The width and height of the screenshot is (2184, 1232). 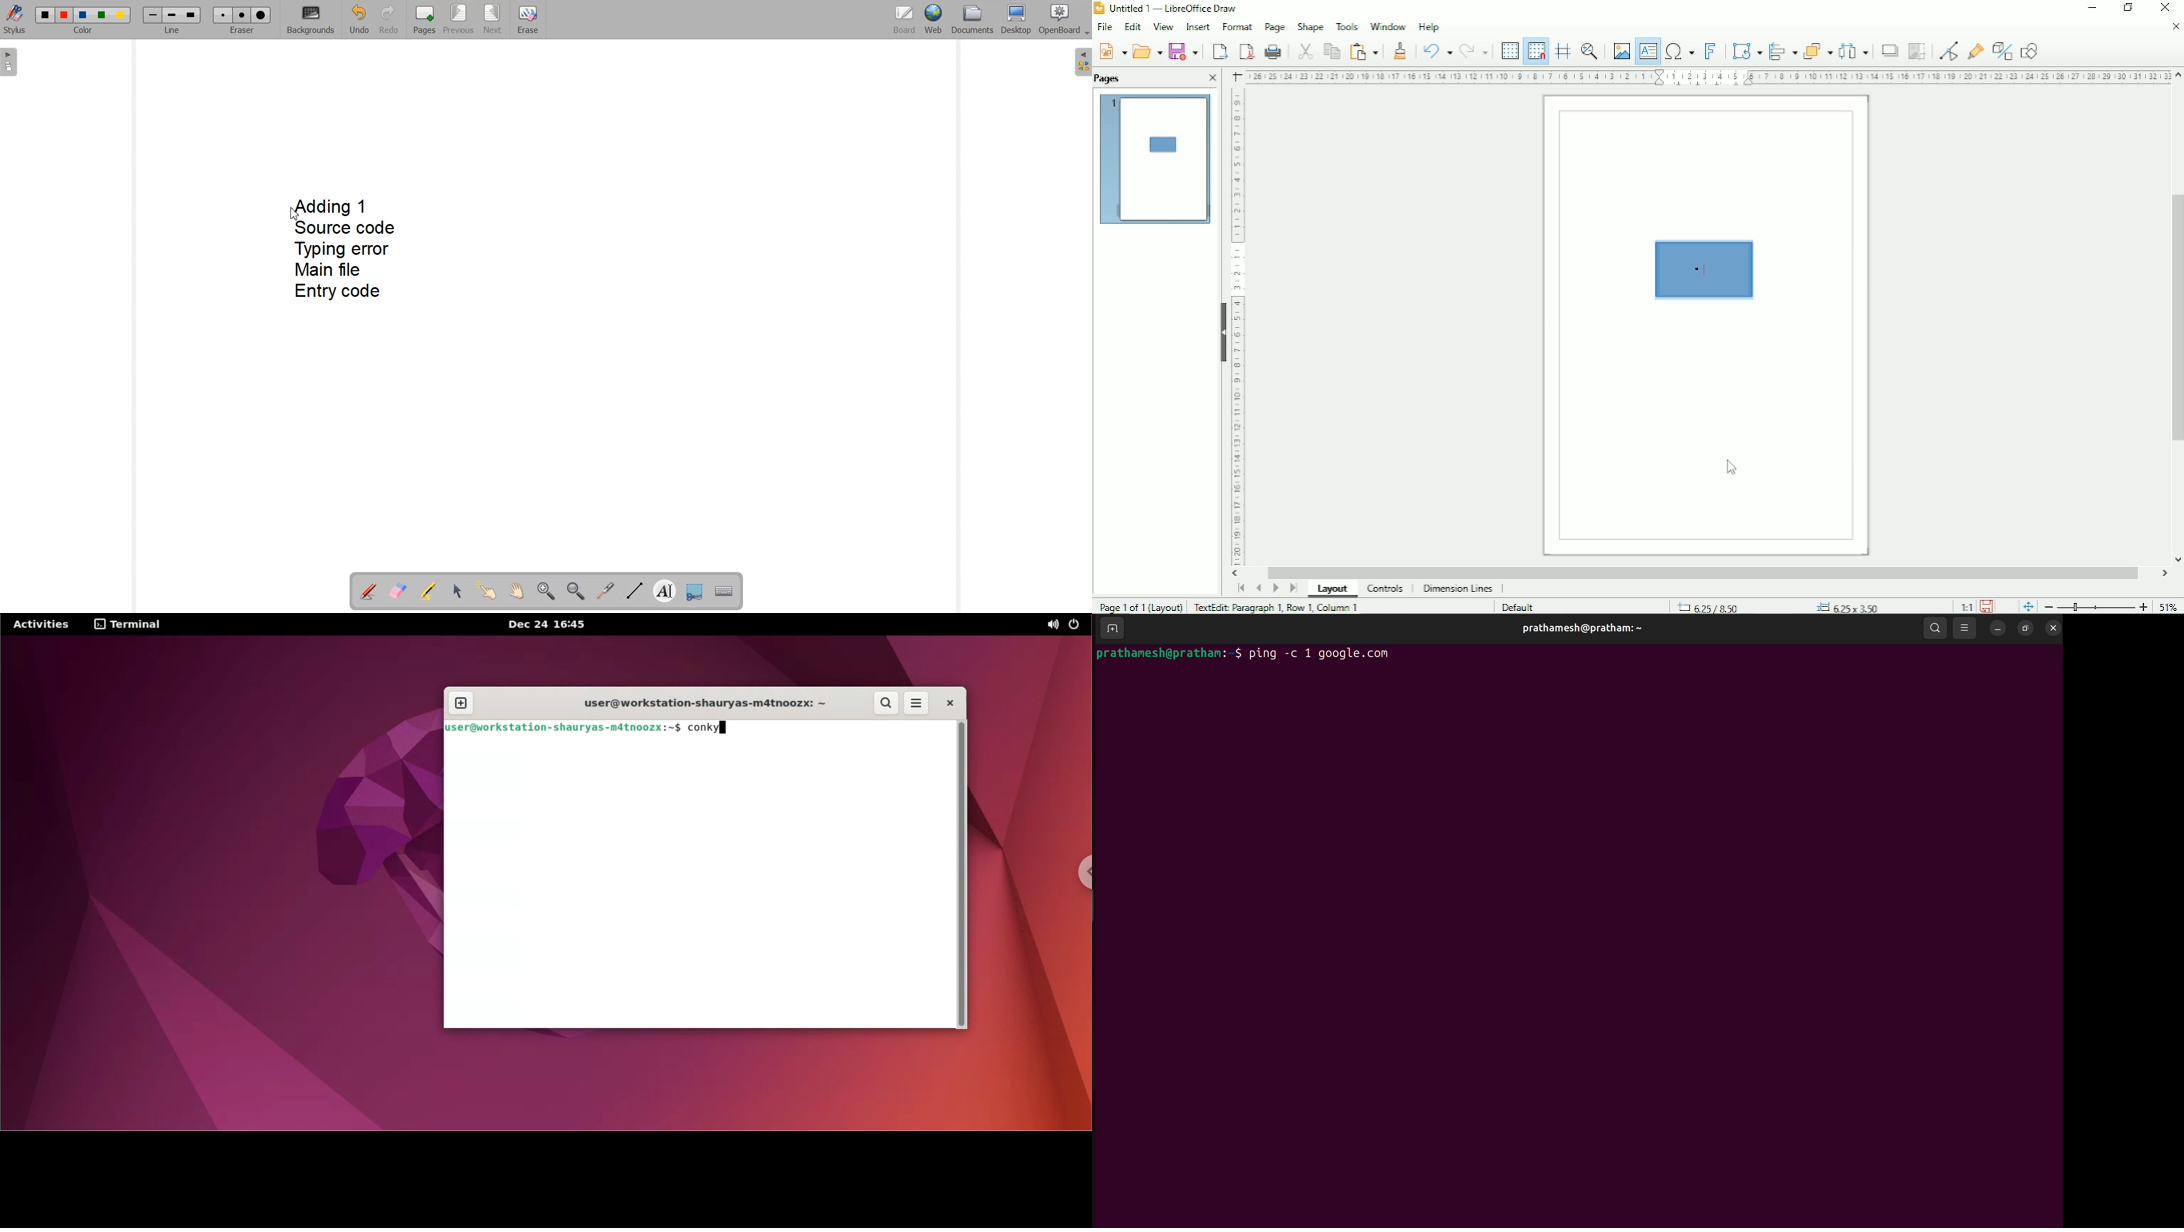 I want to click on Insert image, so click(x=1620, y=49).